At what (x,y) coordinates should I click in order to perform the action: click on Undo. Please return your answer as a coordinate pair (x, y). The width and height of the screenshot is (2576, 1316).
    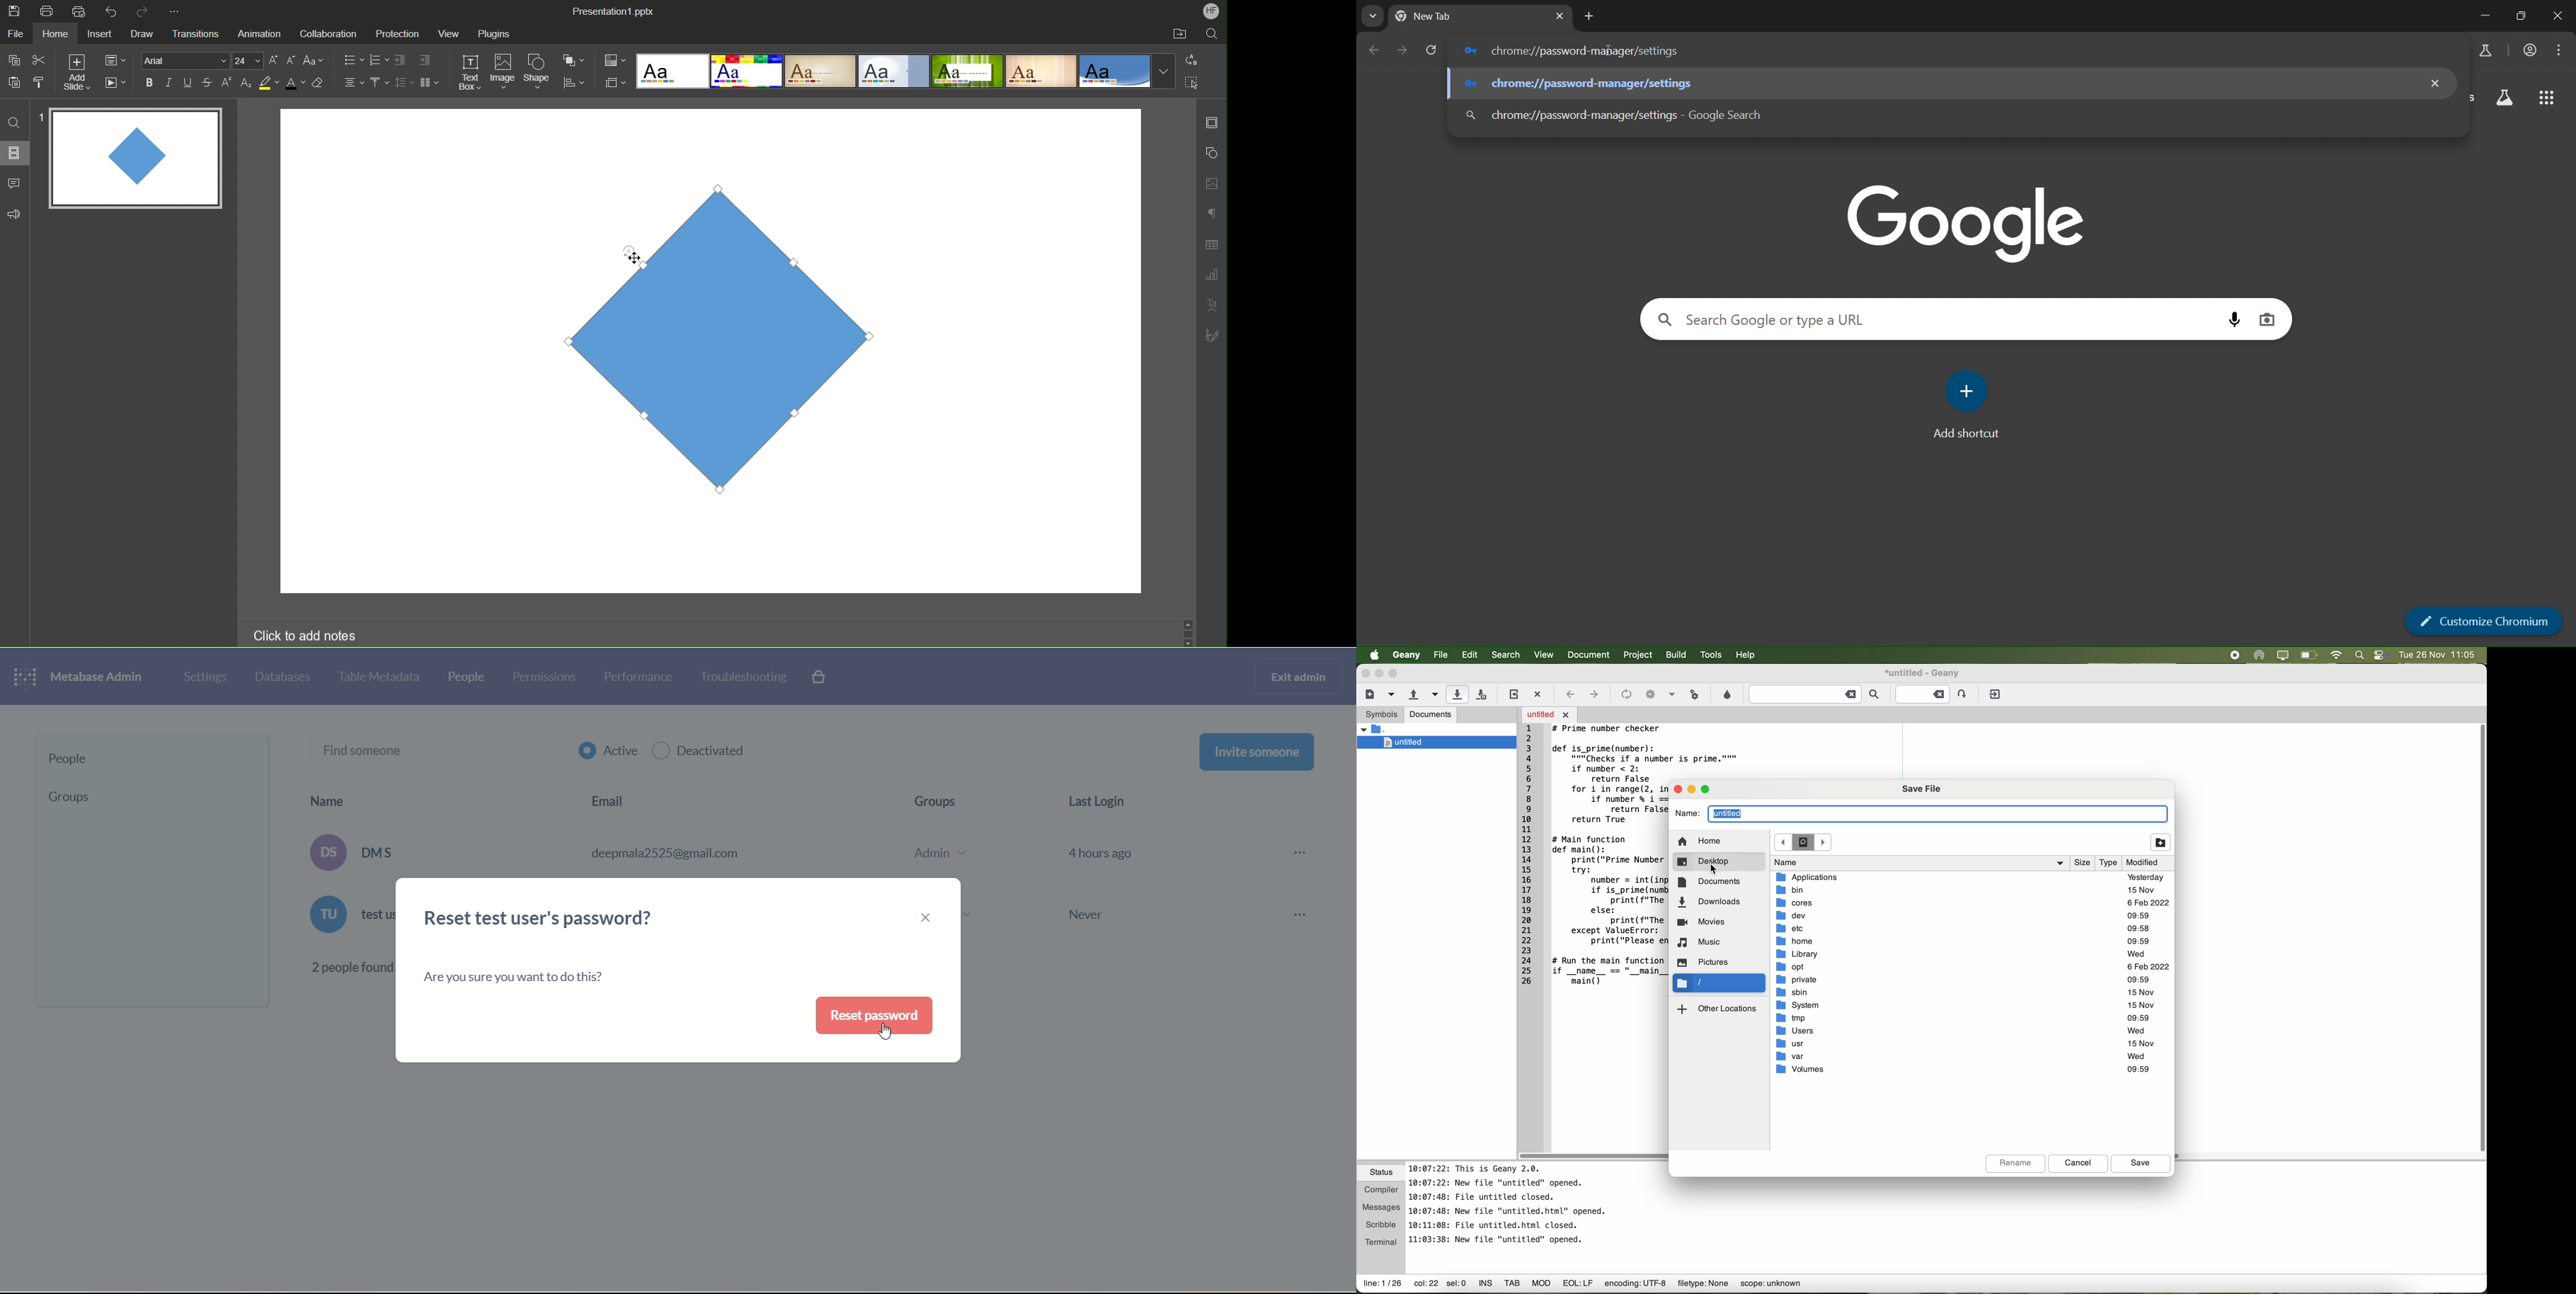
    Looking at the image, I should click on (111, 9).